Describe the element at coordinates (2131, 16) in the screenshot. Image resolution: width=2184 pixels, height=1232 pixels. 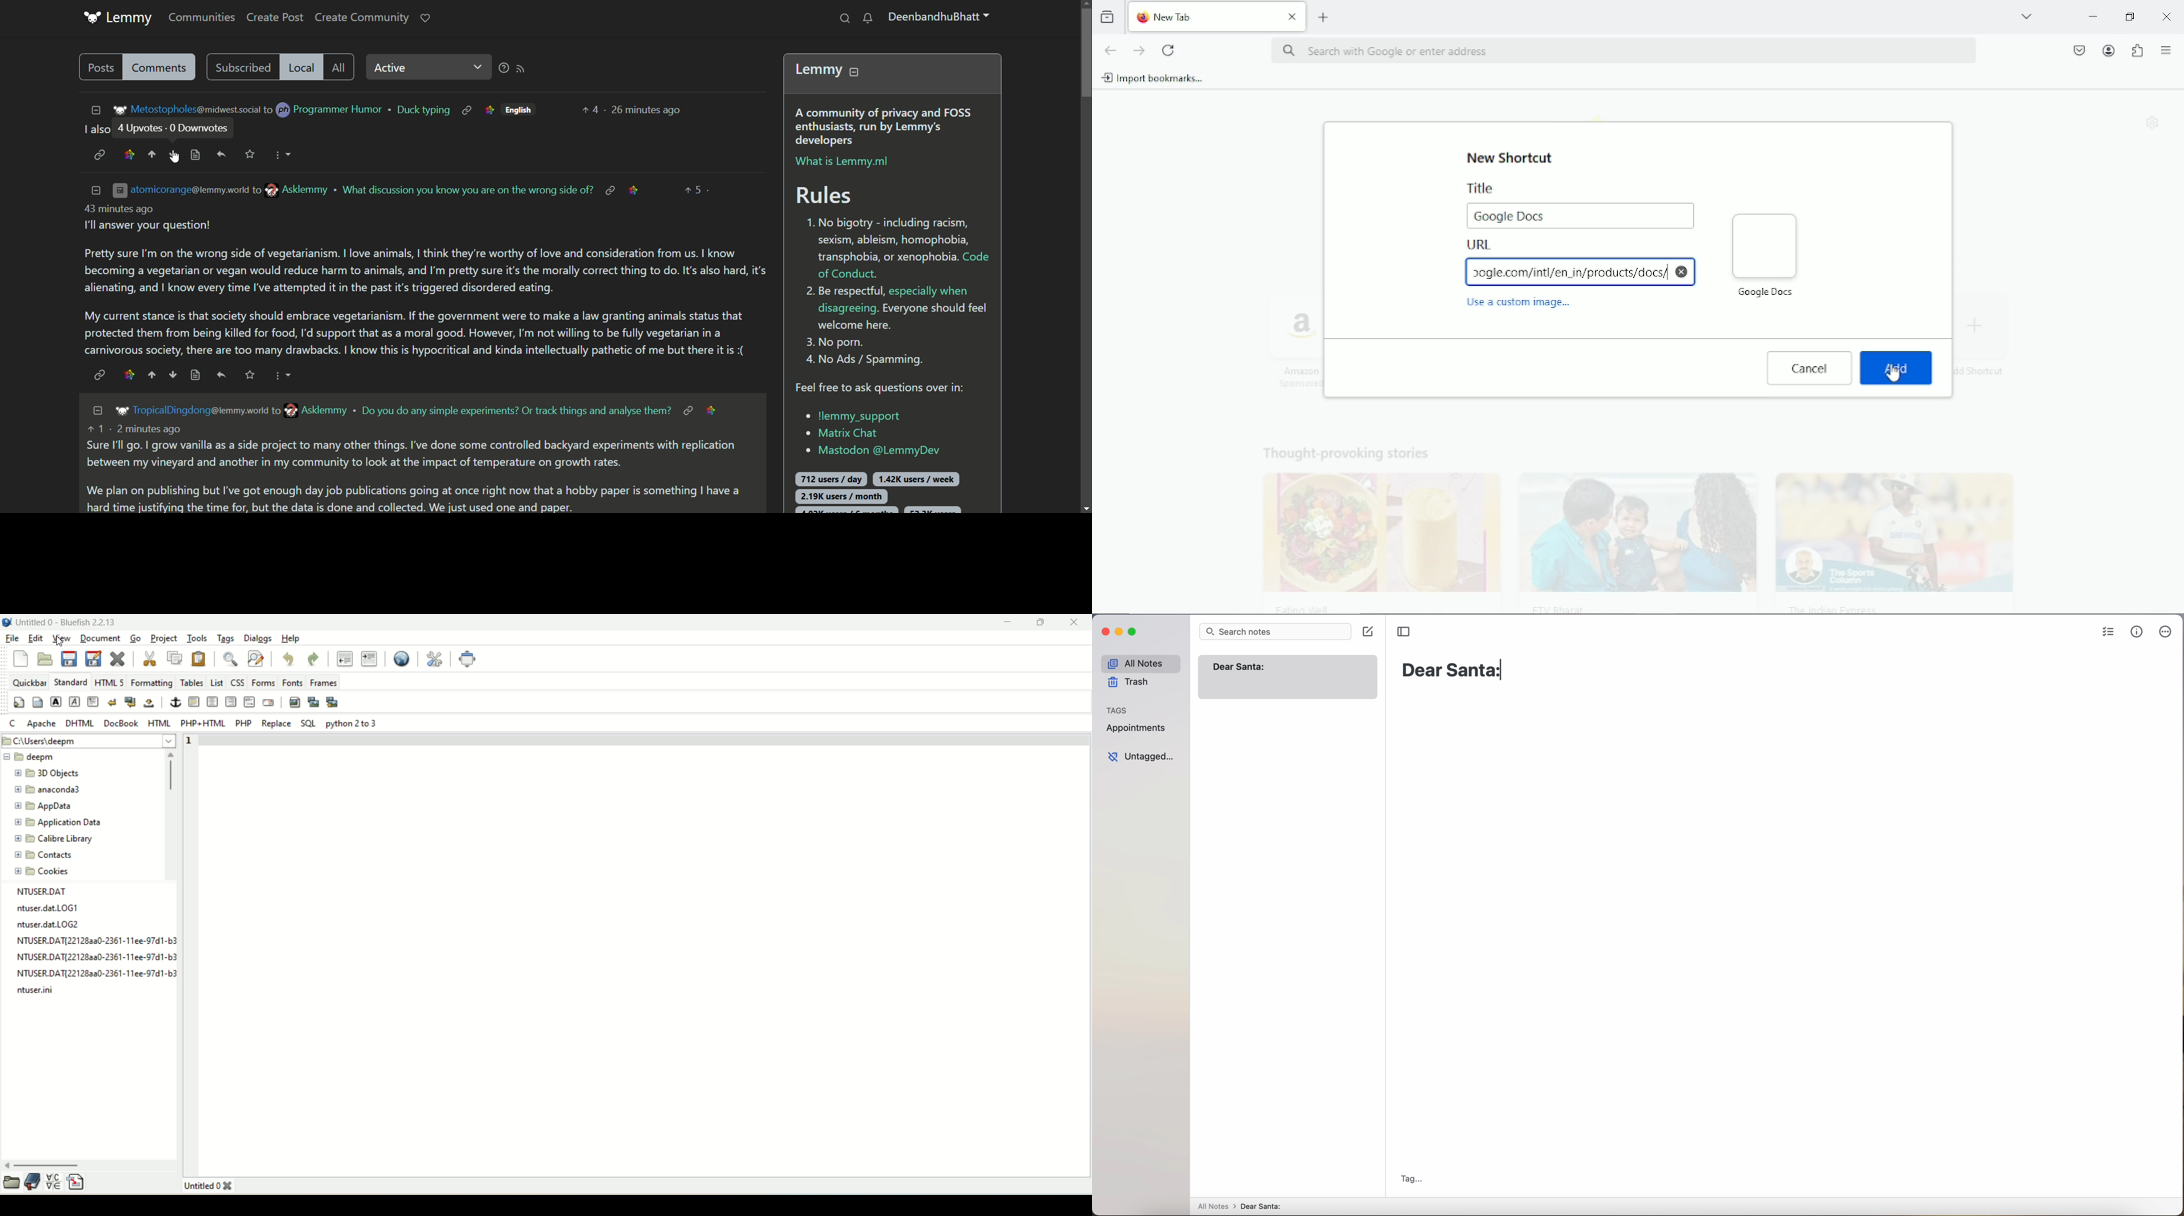
I see `restore down` at that location.